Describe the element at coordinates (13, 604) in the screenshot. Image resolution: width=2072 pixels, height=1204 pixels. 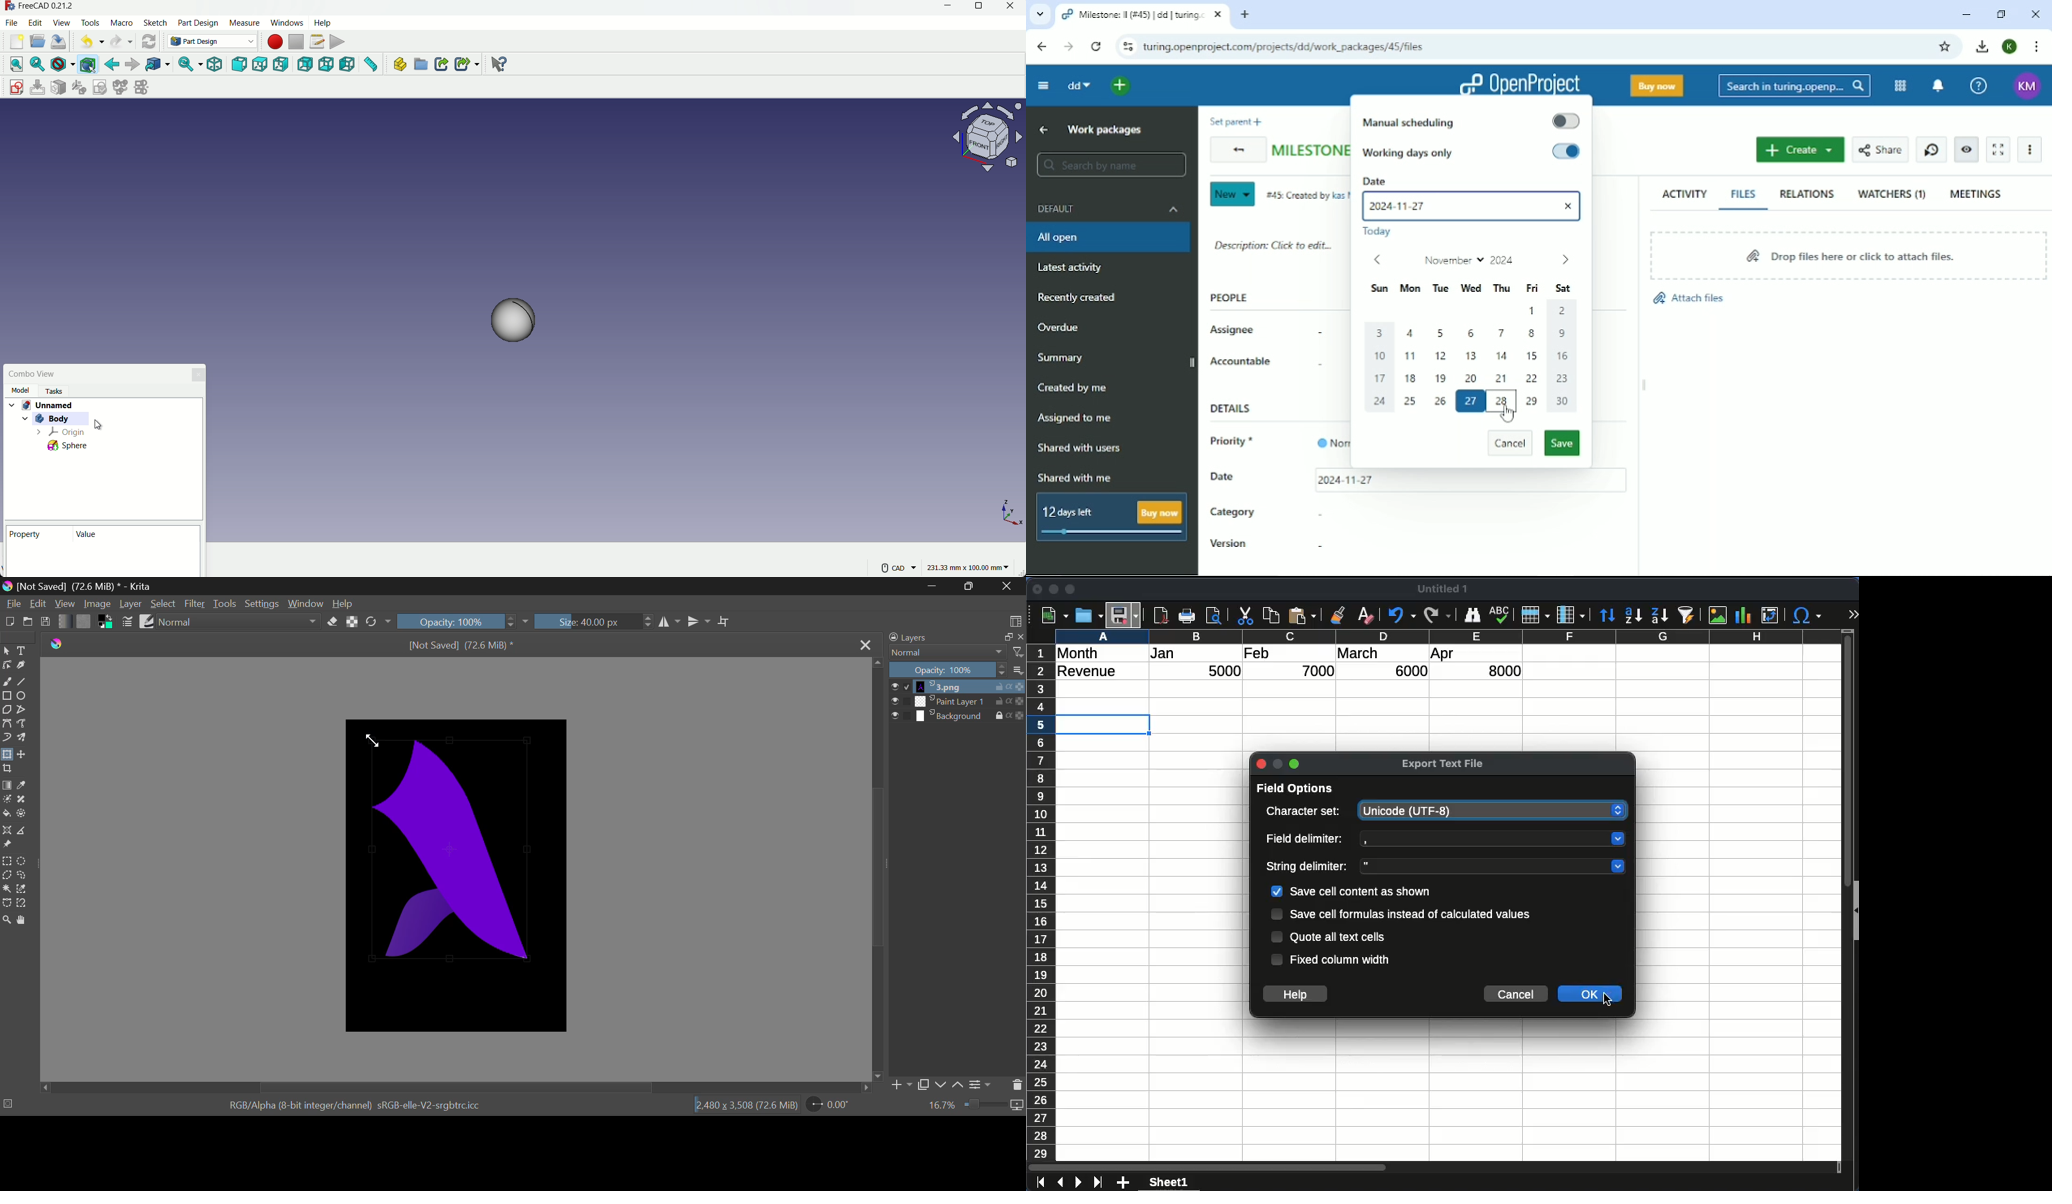
I see `File` at that location.